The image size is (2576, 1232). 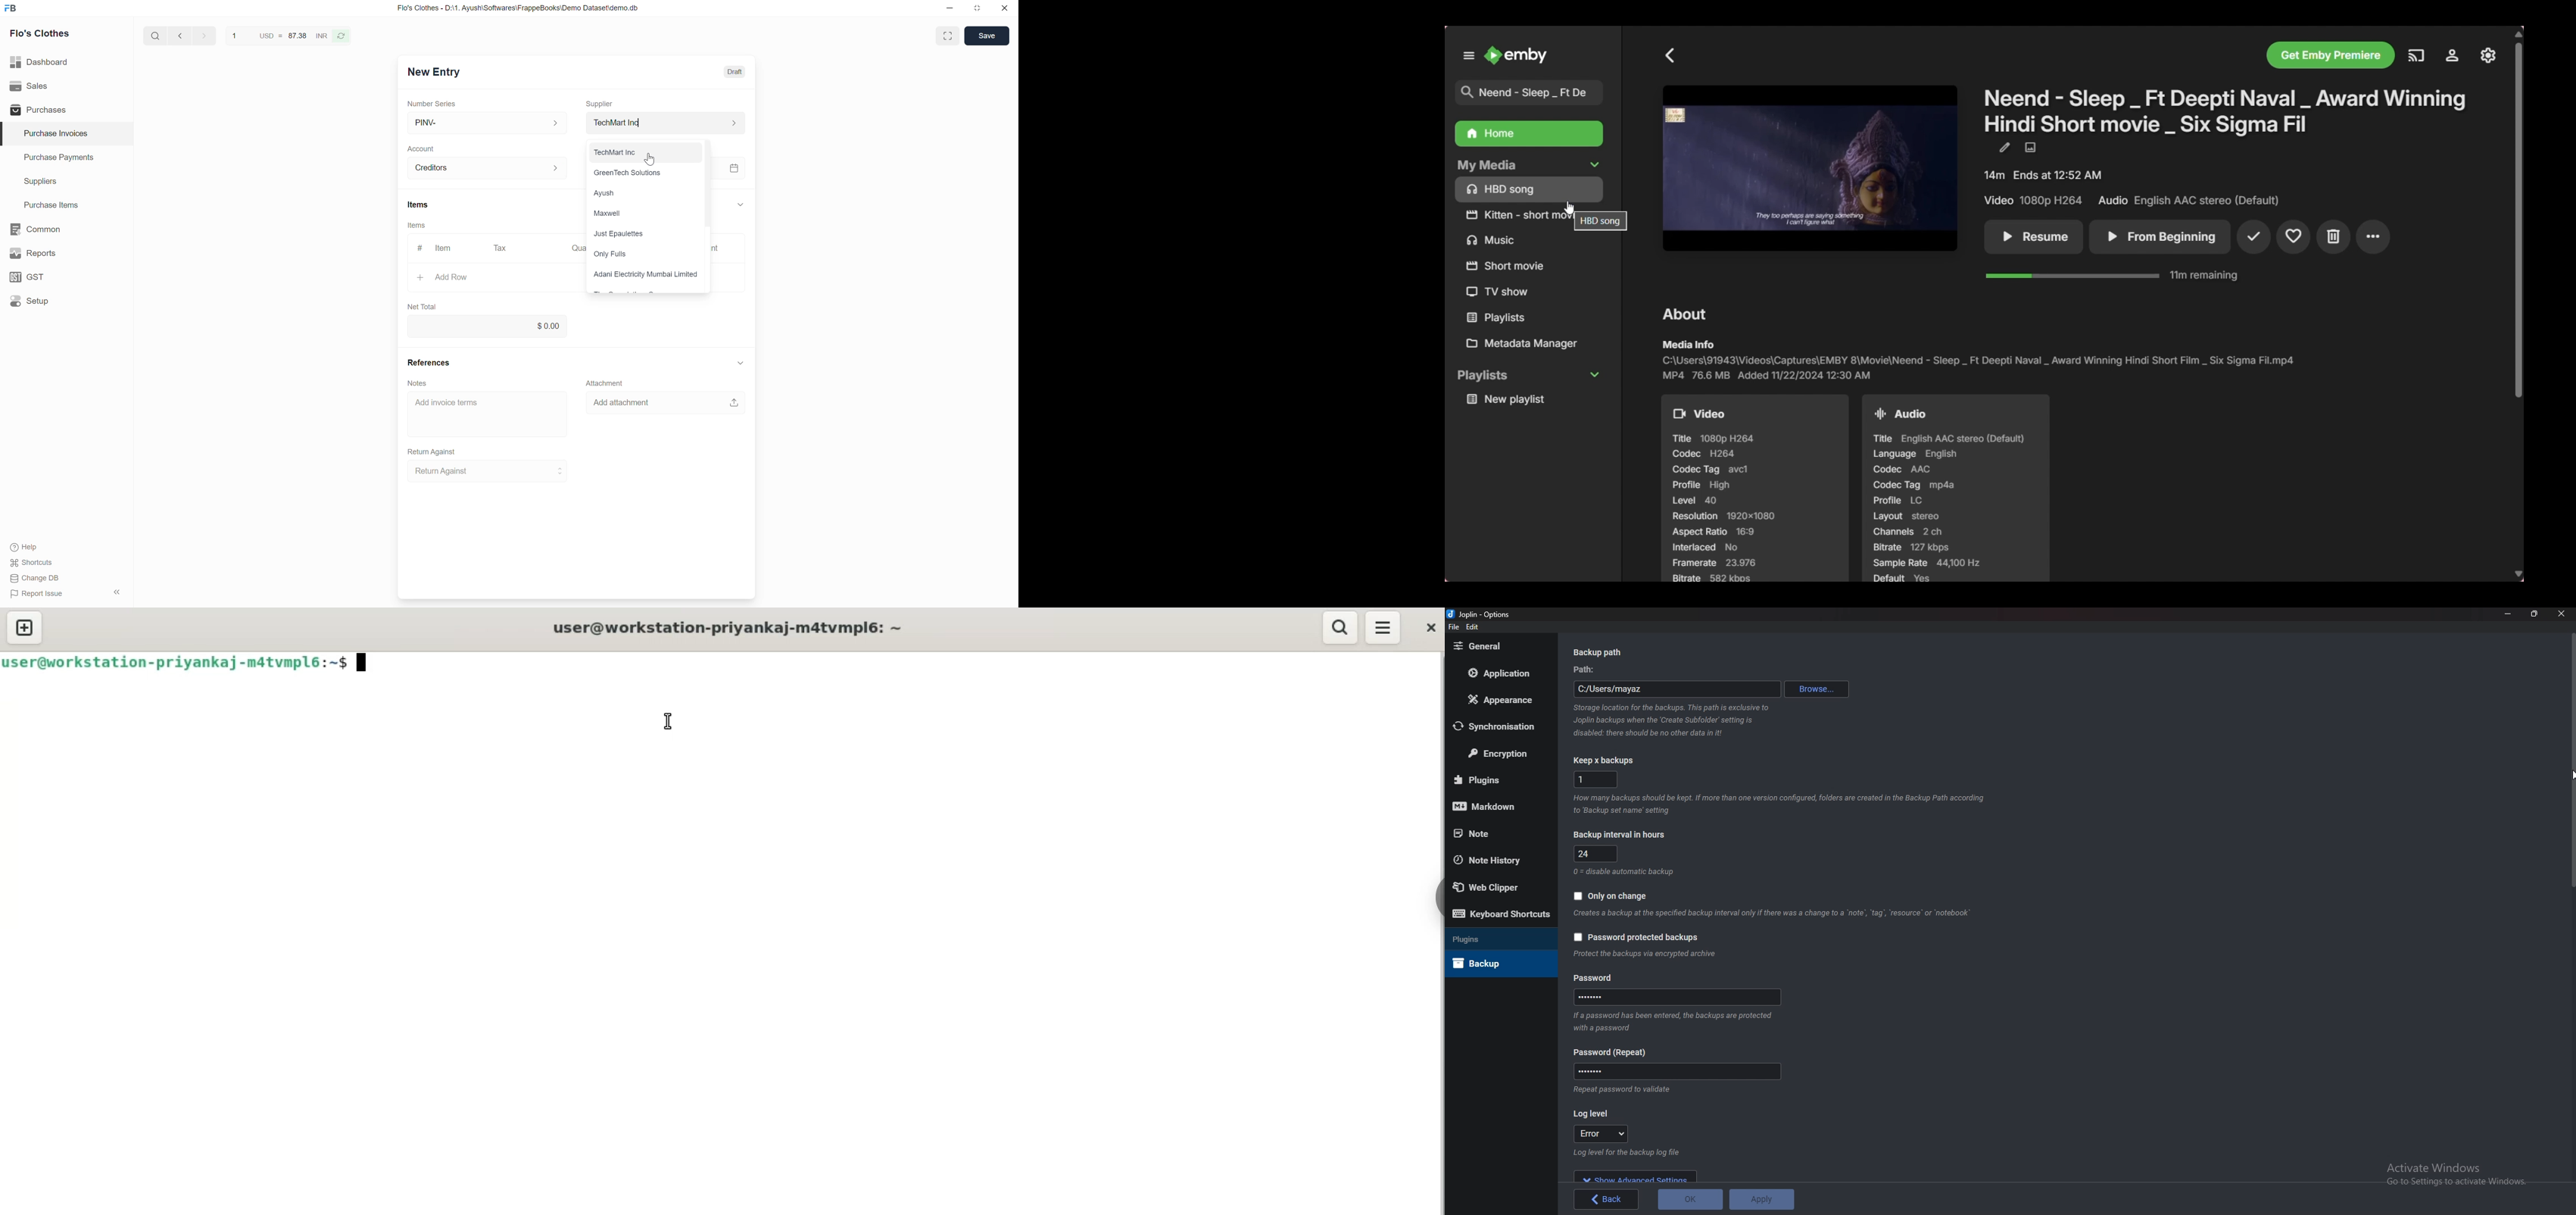 I want to click on Items, so click(x=418, y=205).